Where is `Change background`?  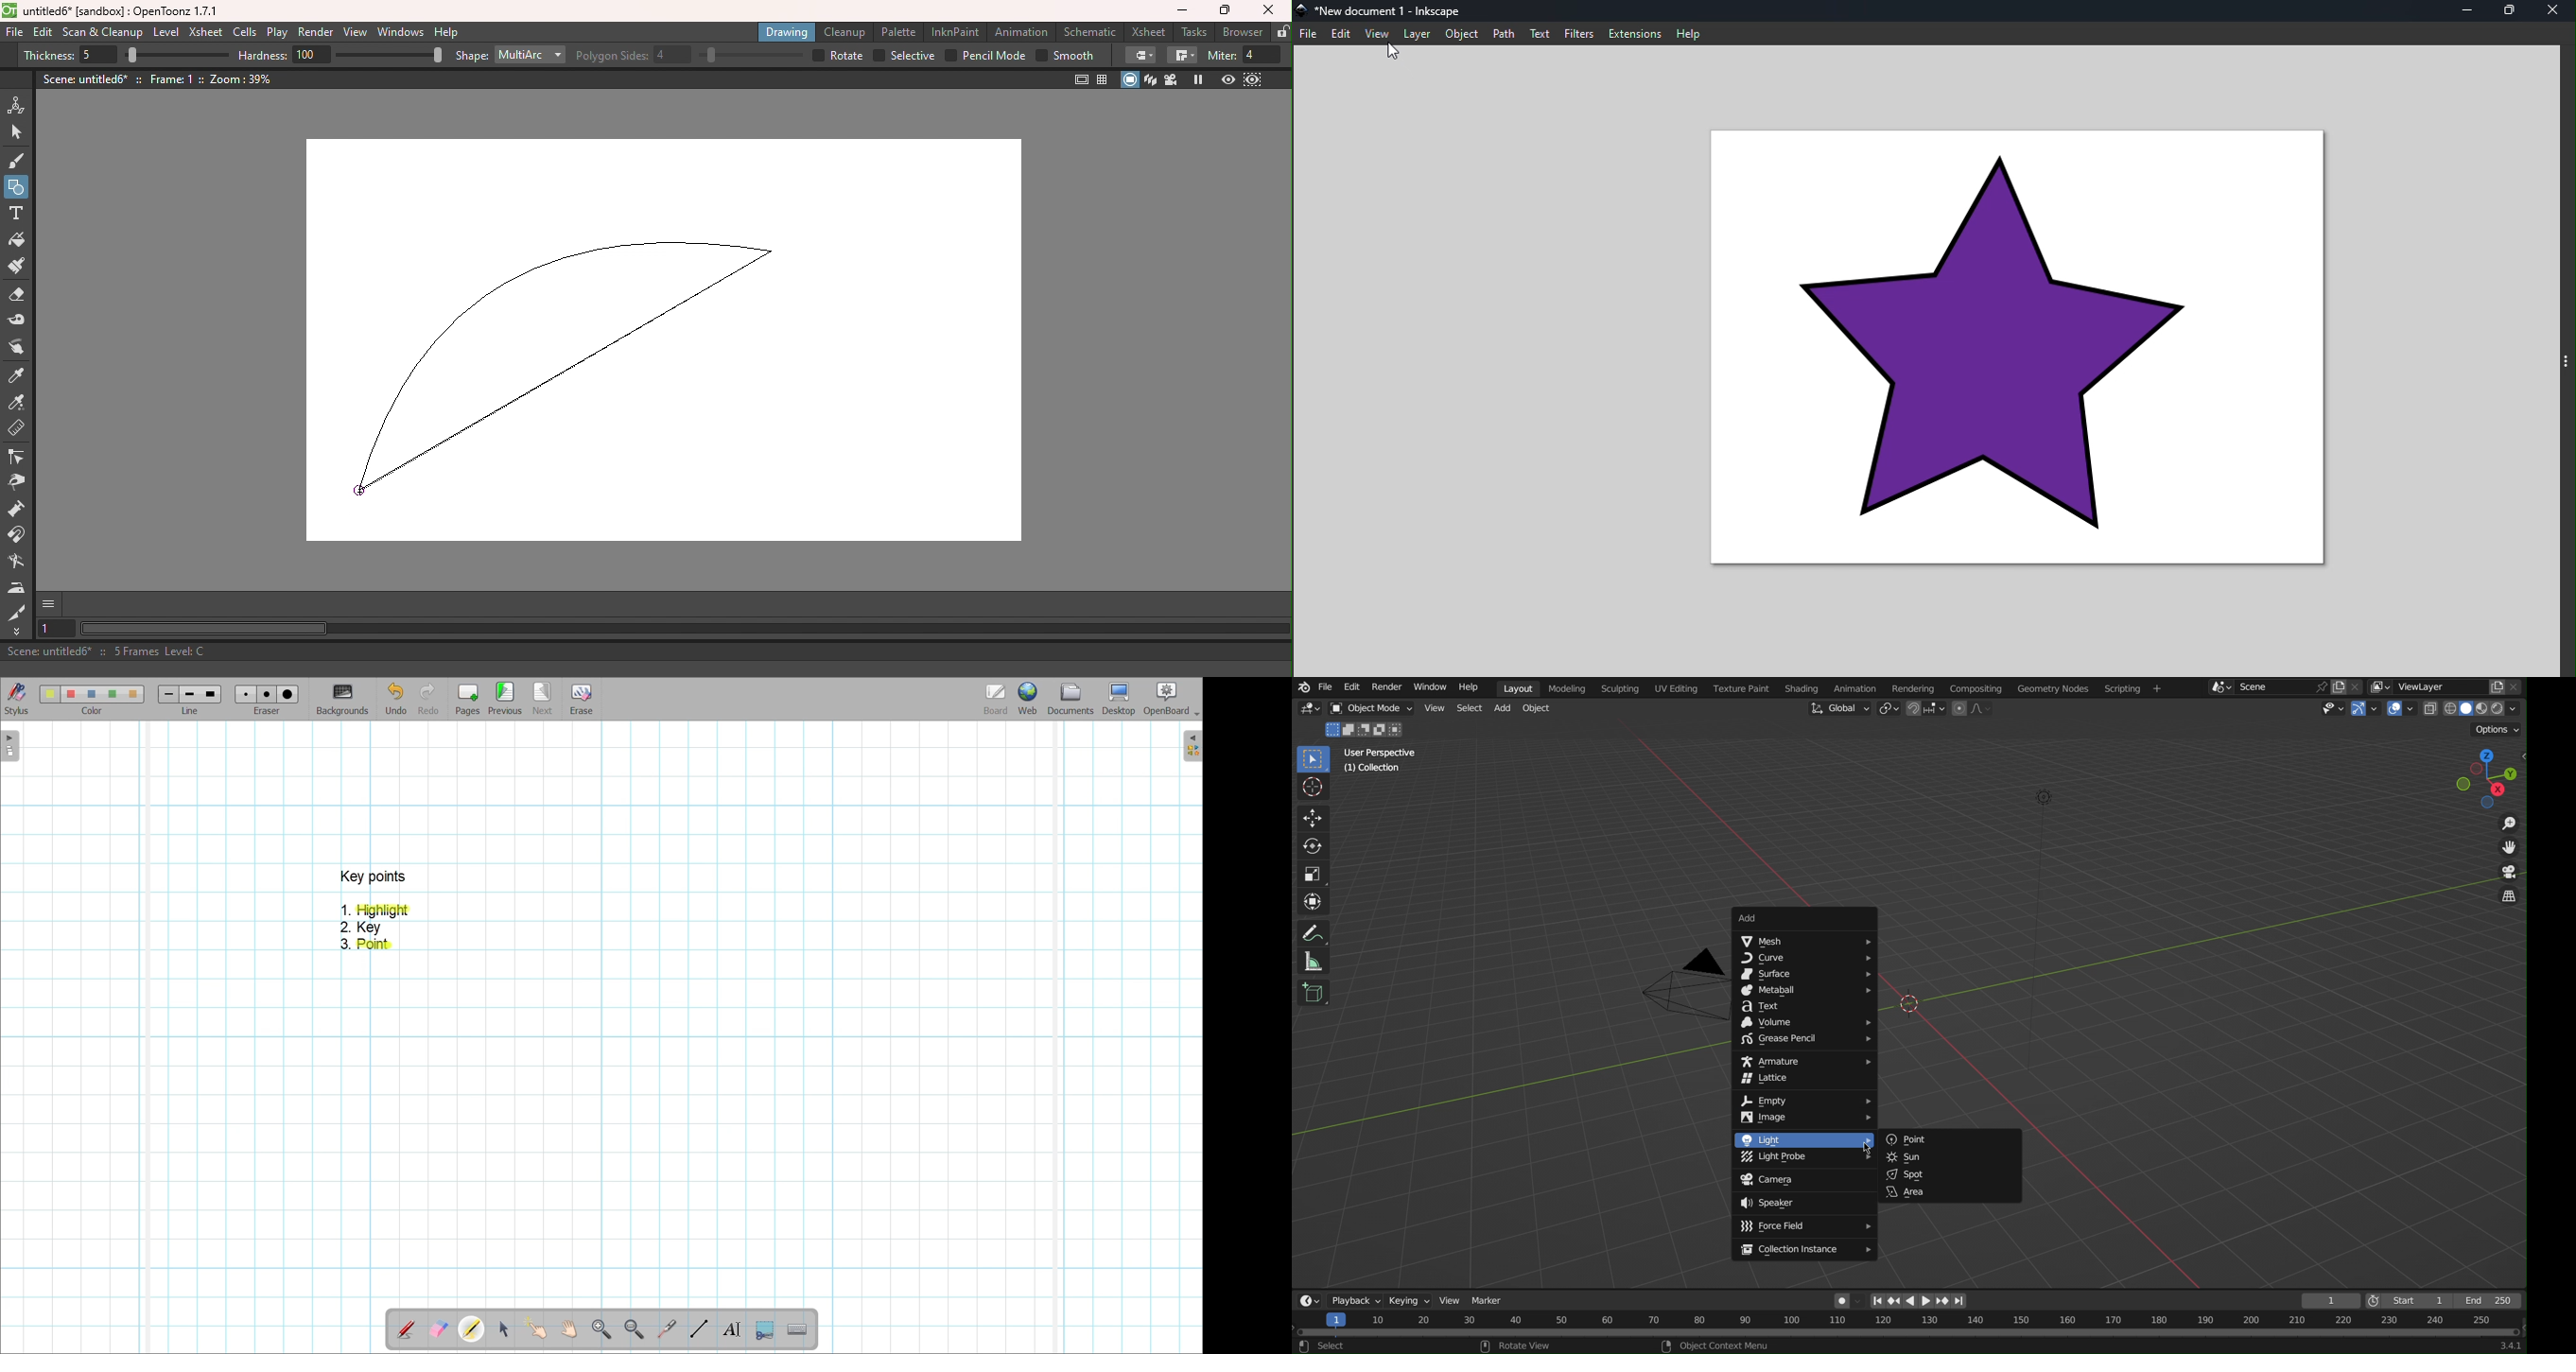
Change background is located at coordinates (342, 699).